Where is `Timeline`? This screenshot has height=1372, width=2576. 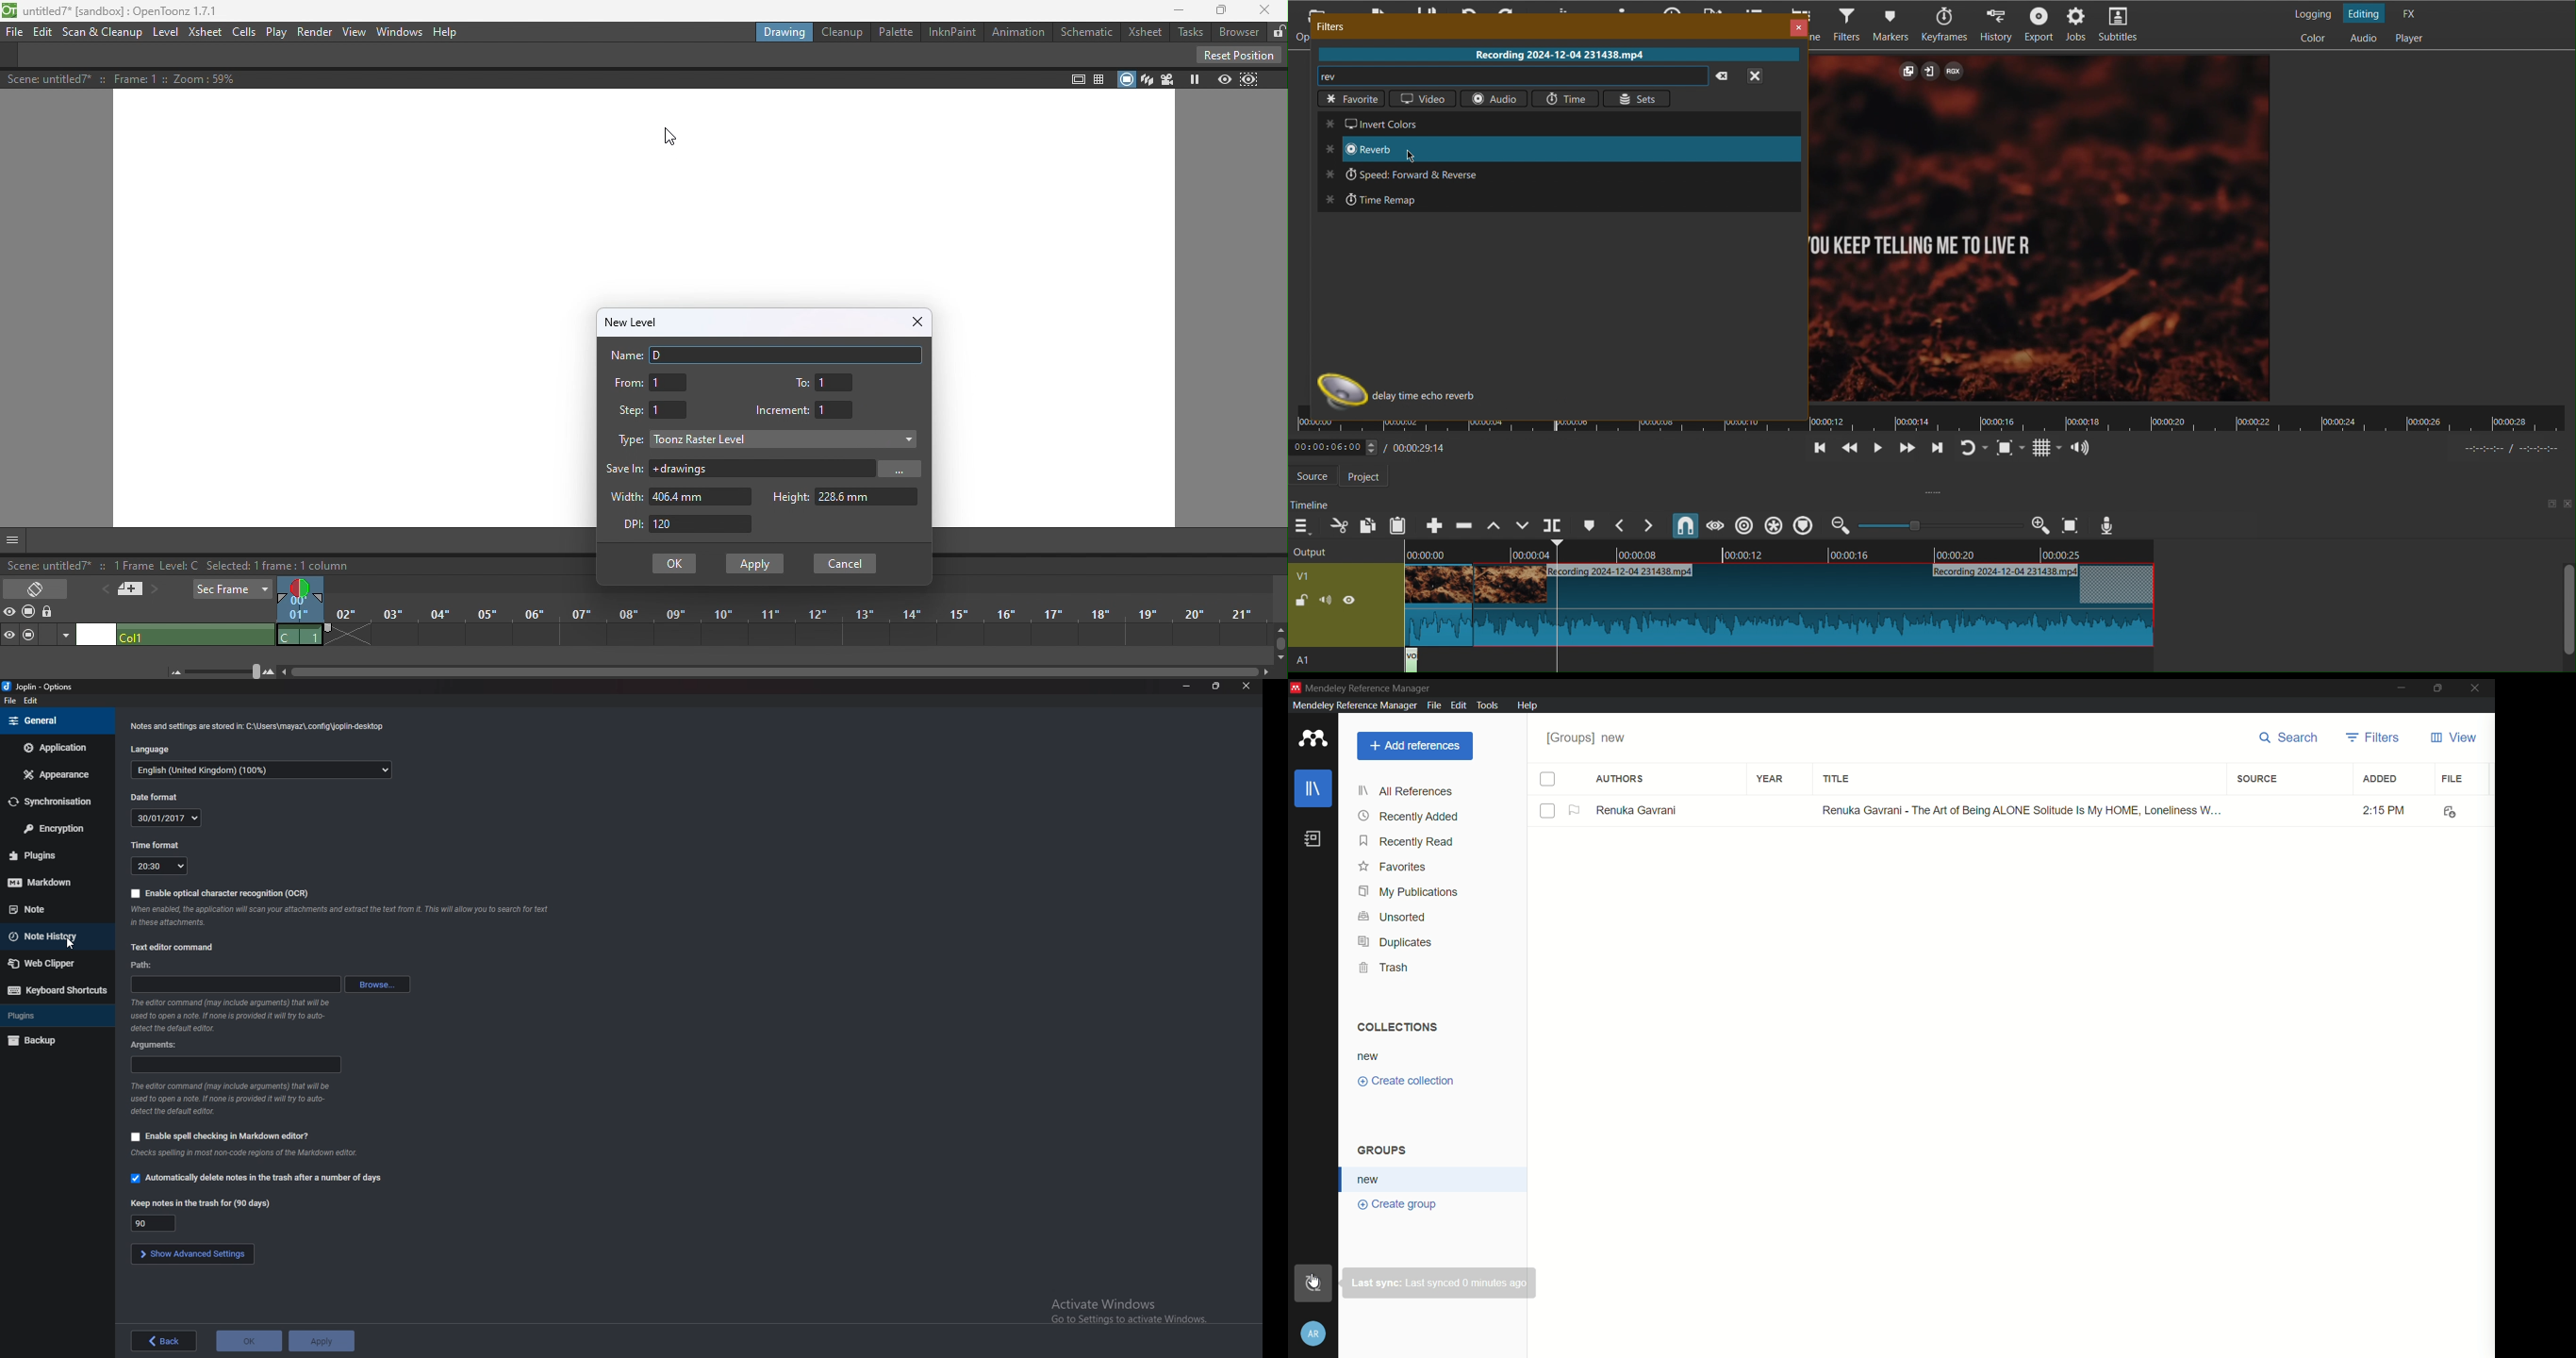
Timeline is located at coordinates (1933, 424).